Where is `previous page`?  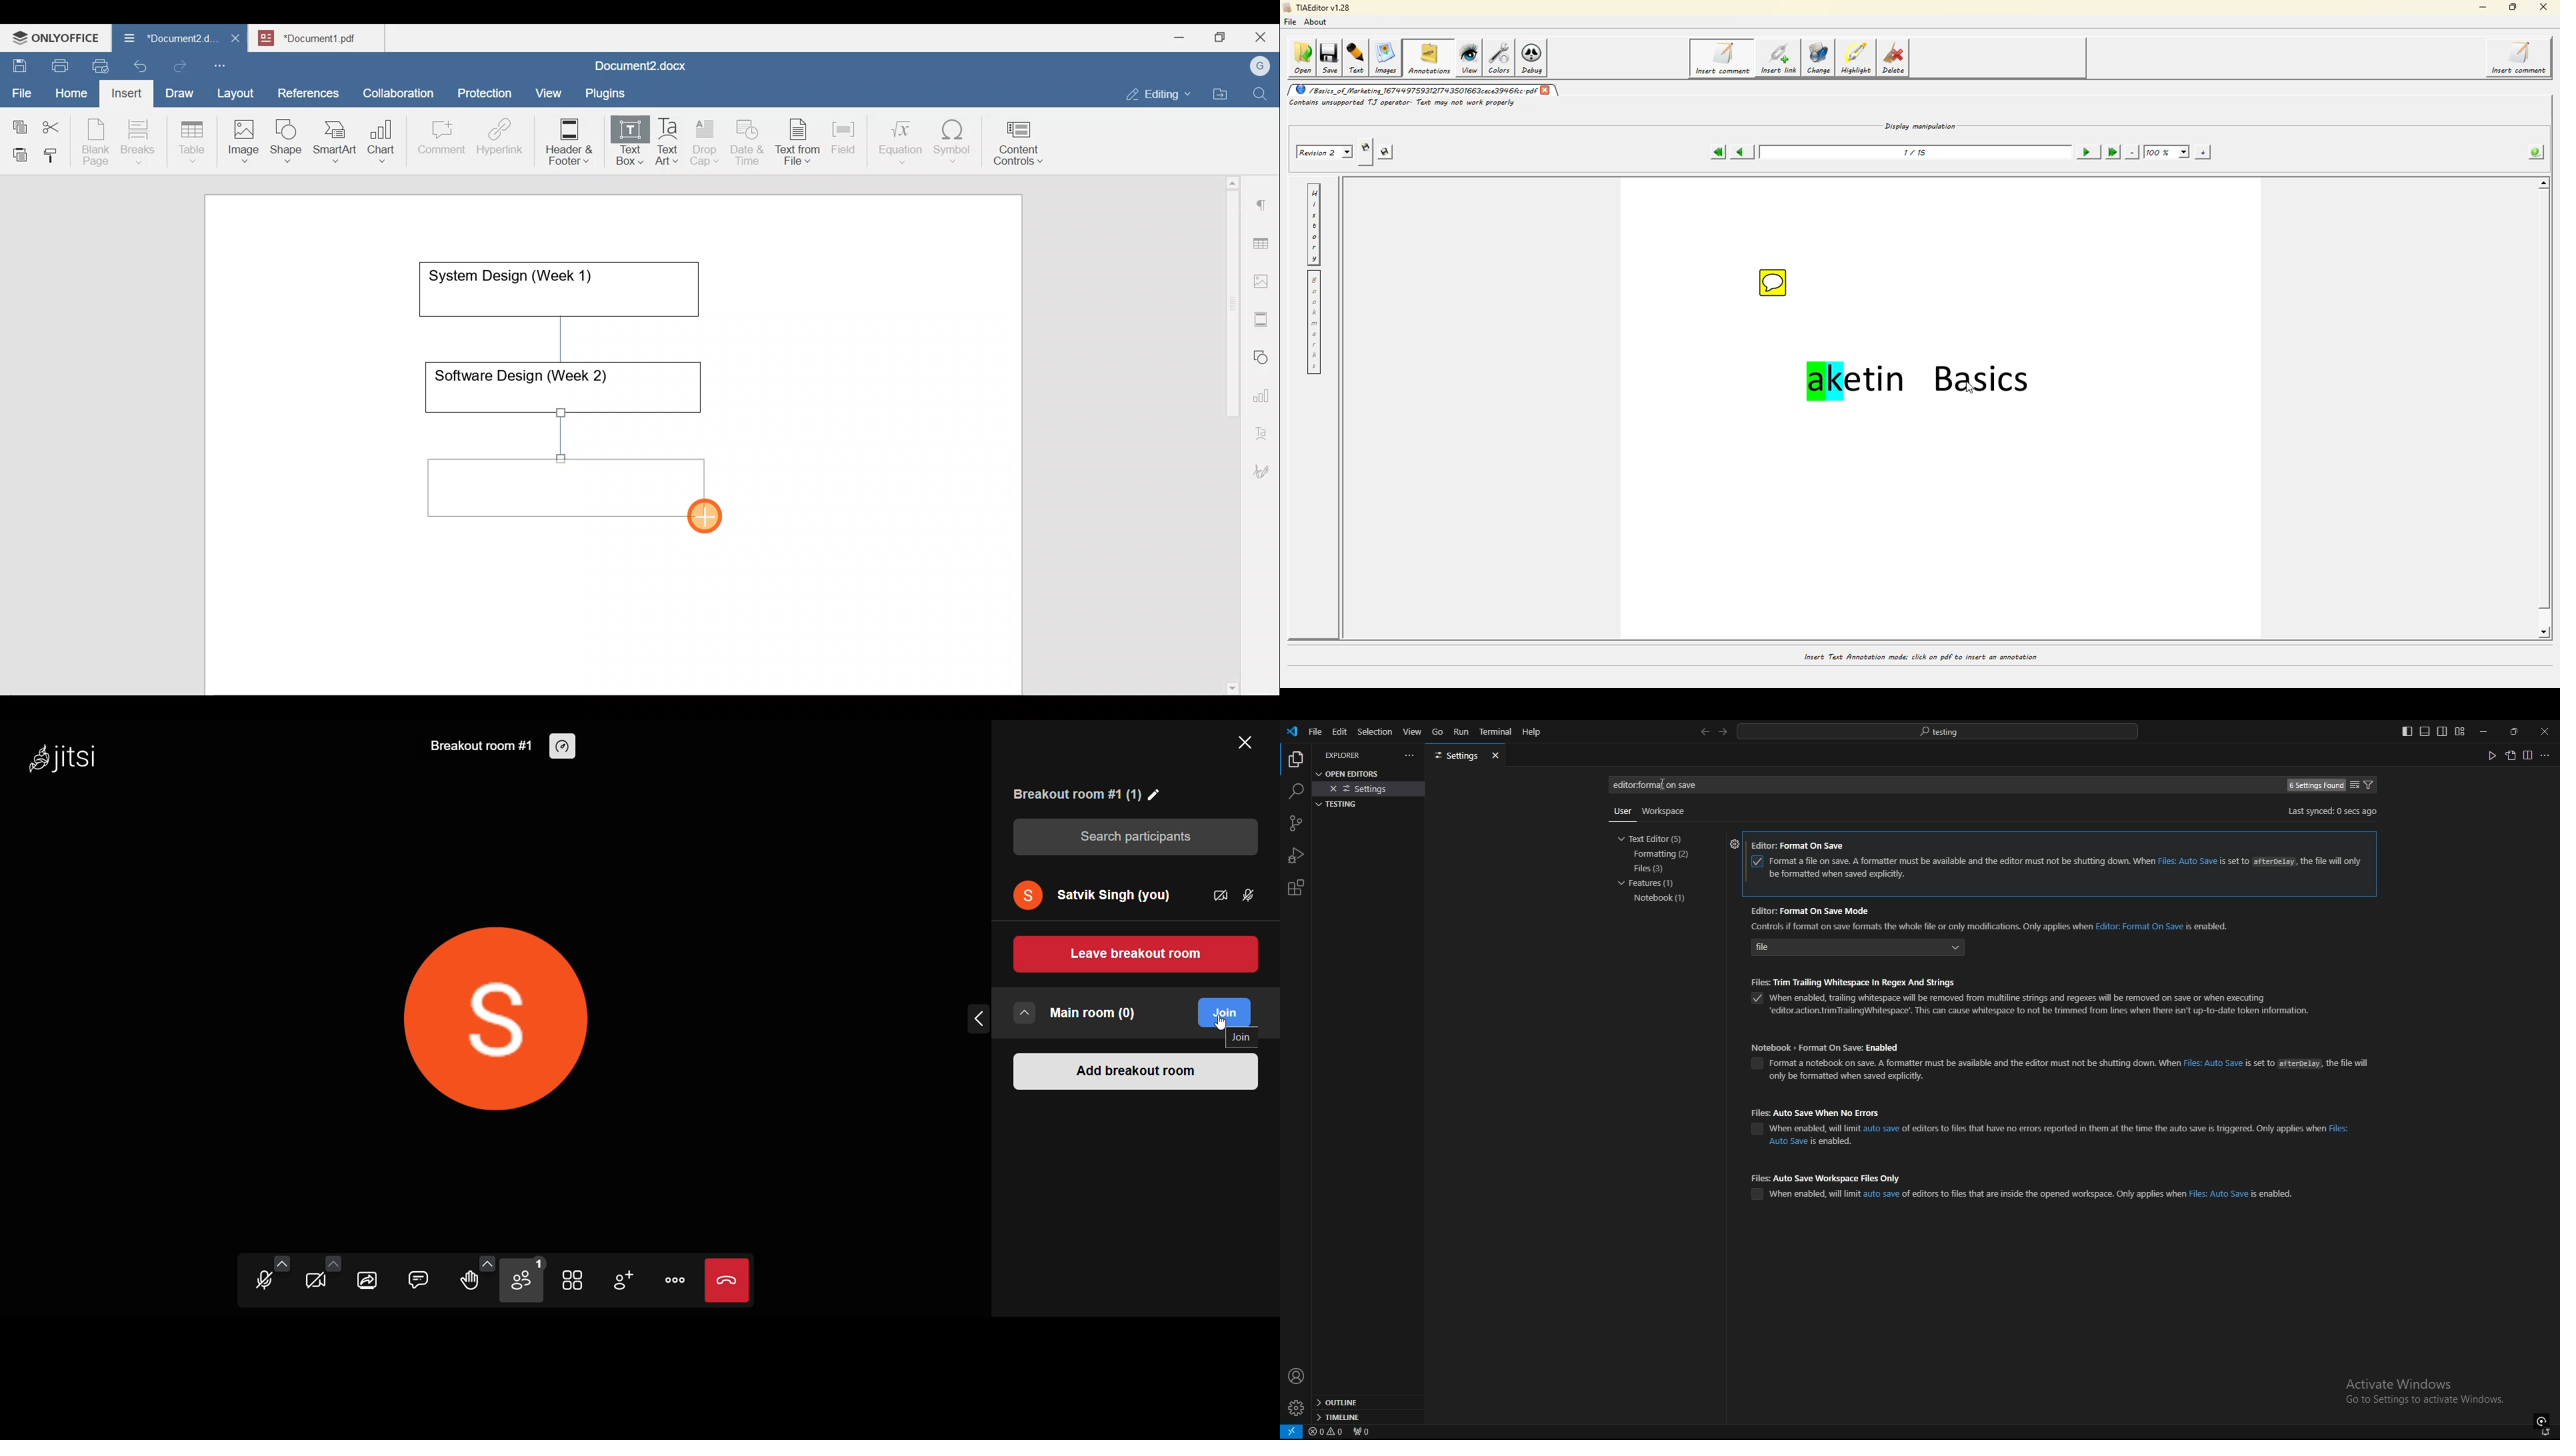
previous page is located at coordinates (1741, 153).